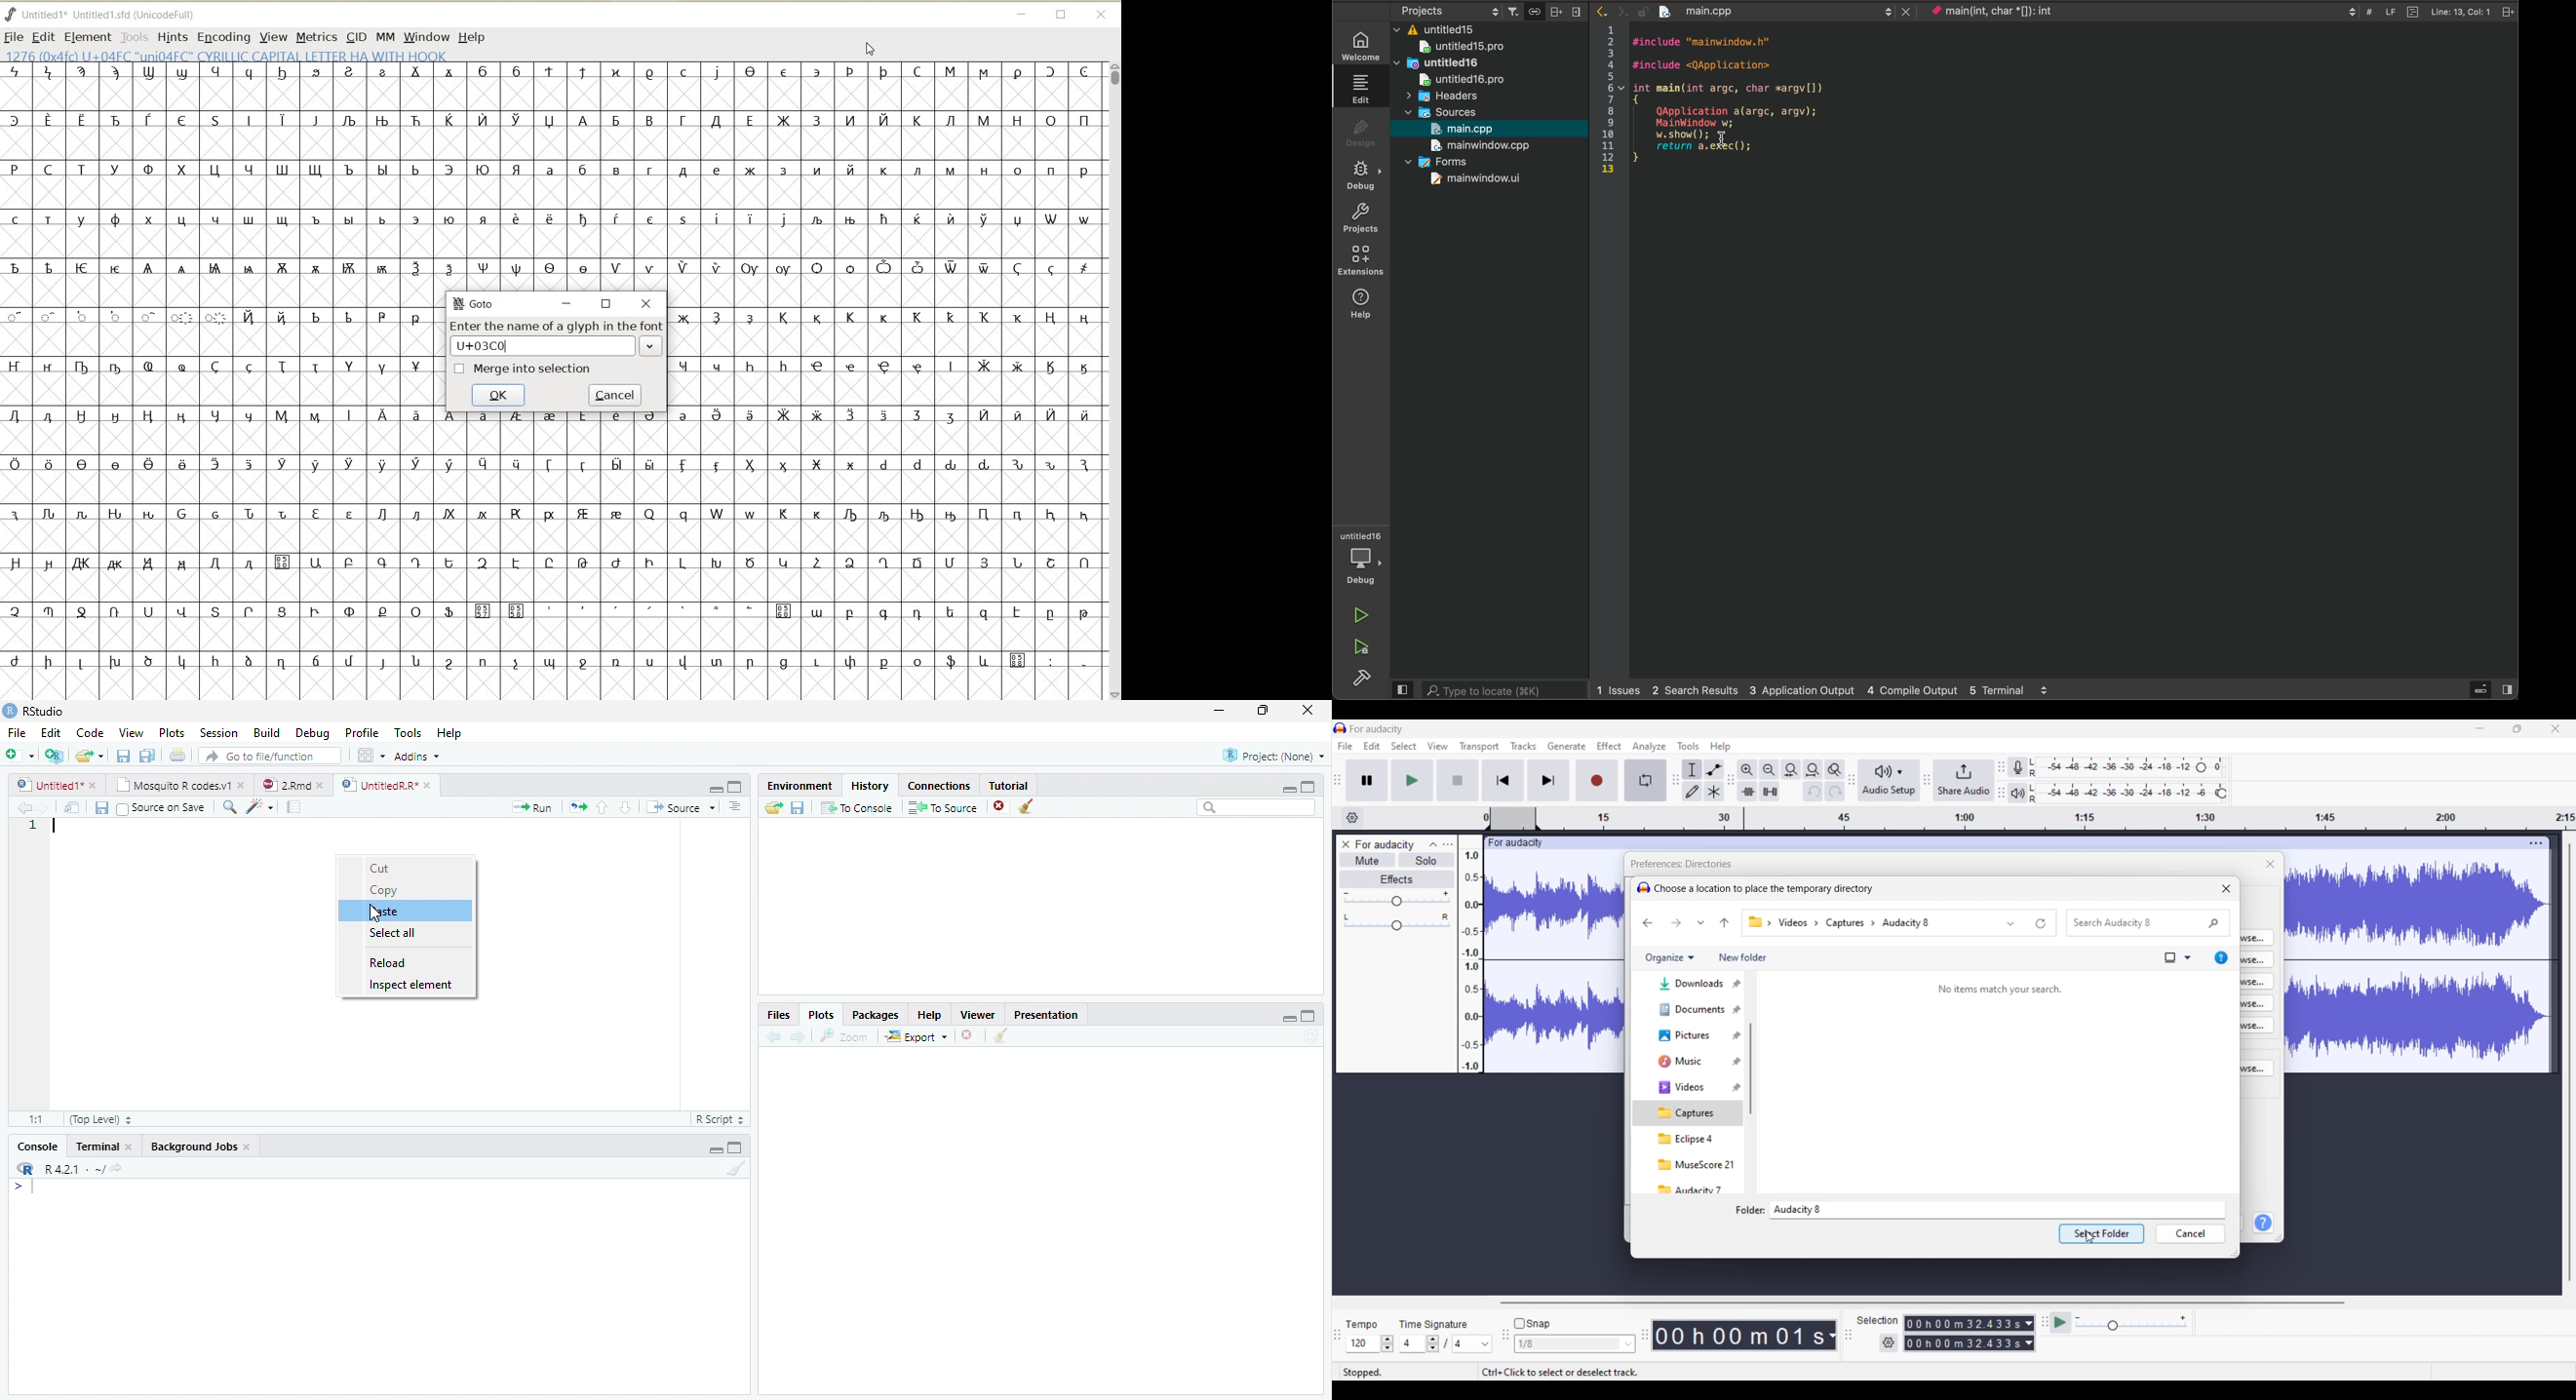  What do you see at coordinates (407, 732) in the screenshot?
I see `Tools` at bounding box center [407, 732].